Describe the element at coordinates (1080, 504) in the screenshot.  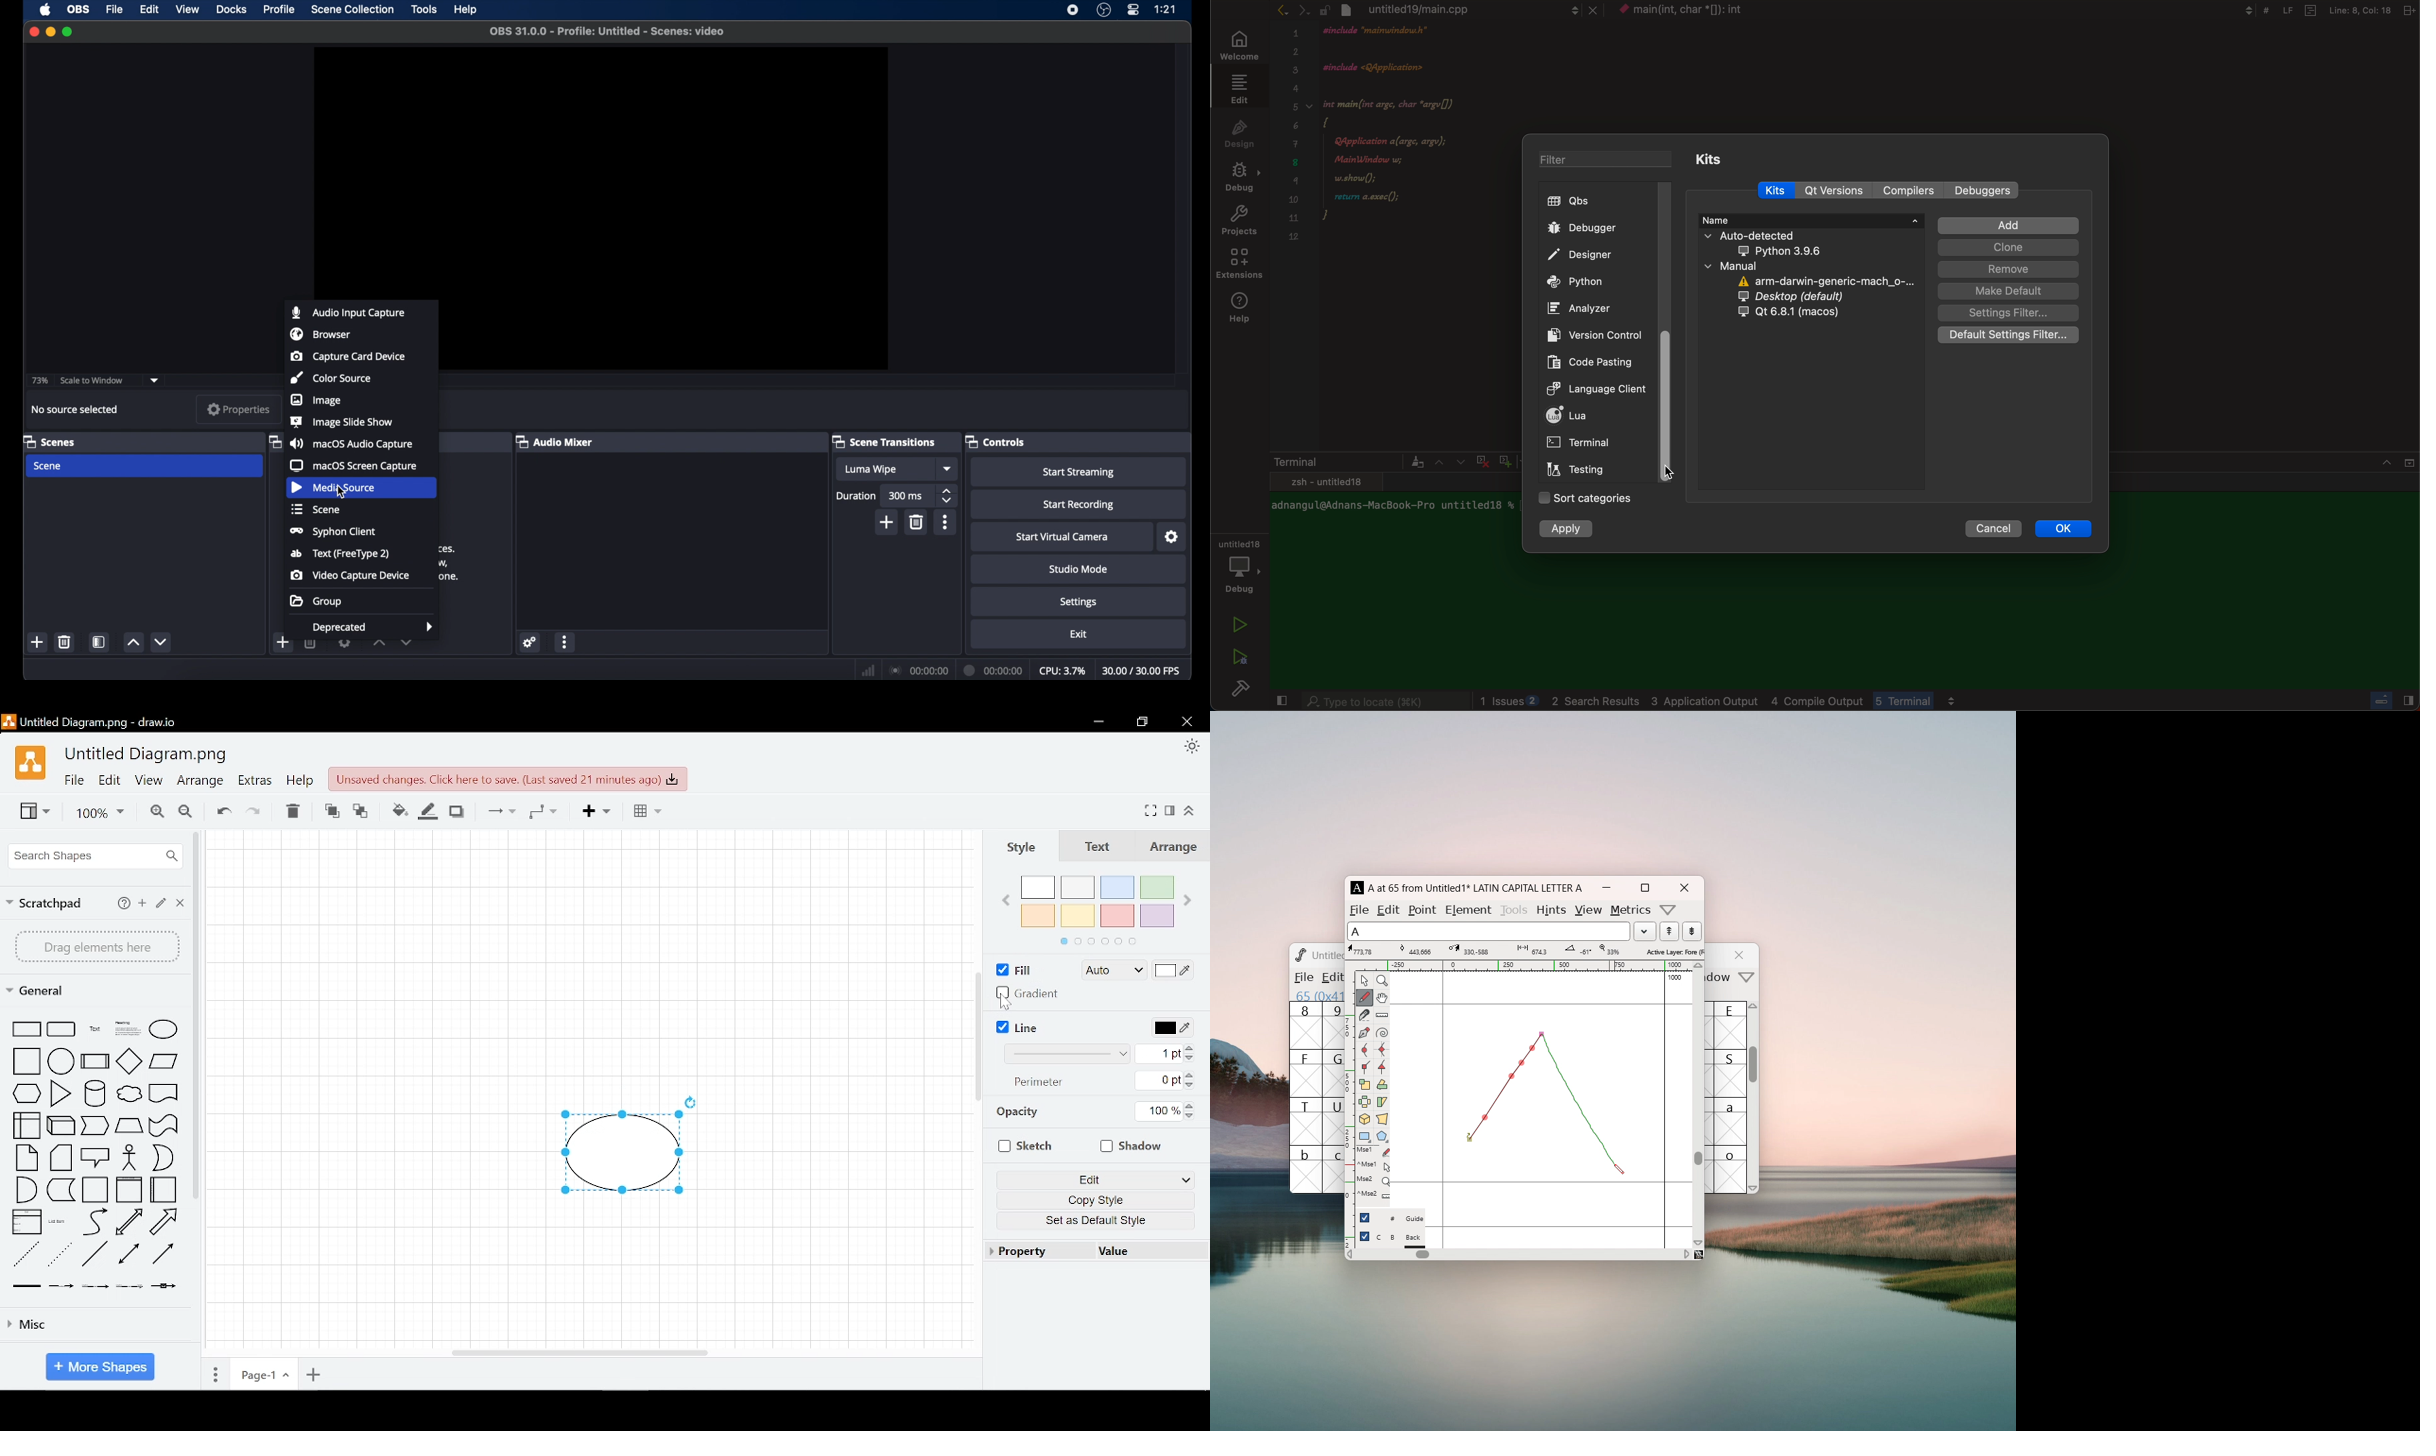
I see `start recording` at that location.